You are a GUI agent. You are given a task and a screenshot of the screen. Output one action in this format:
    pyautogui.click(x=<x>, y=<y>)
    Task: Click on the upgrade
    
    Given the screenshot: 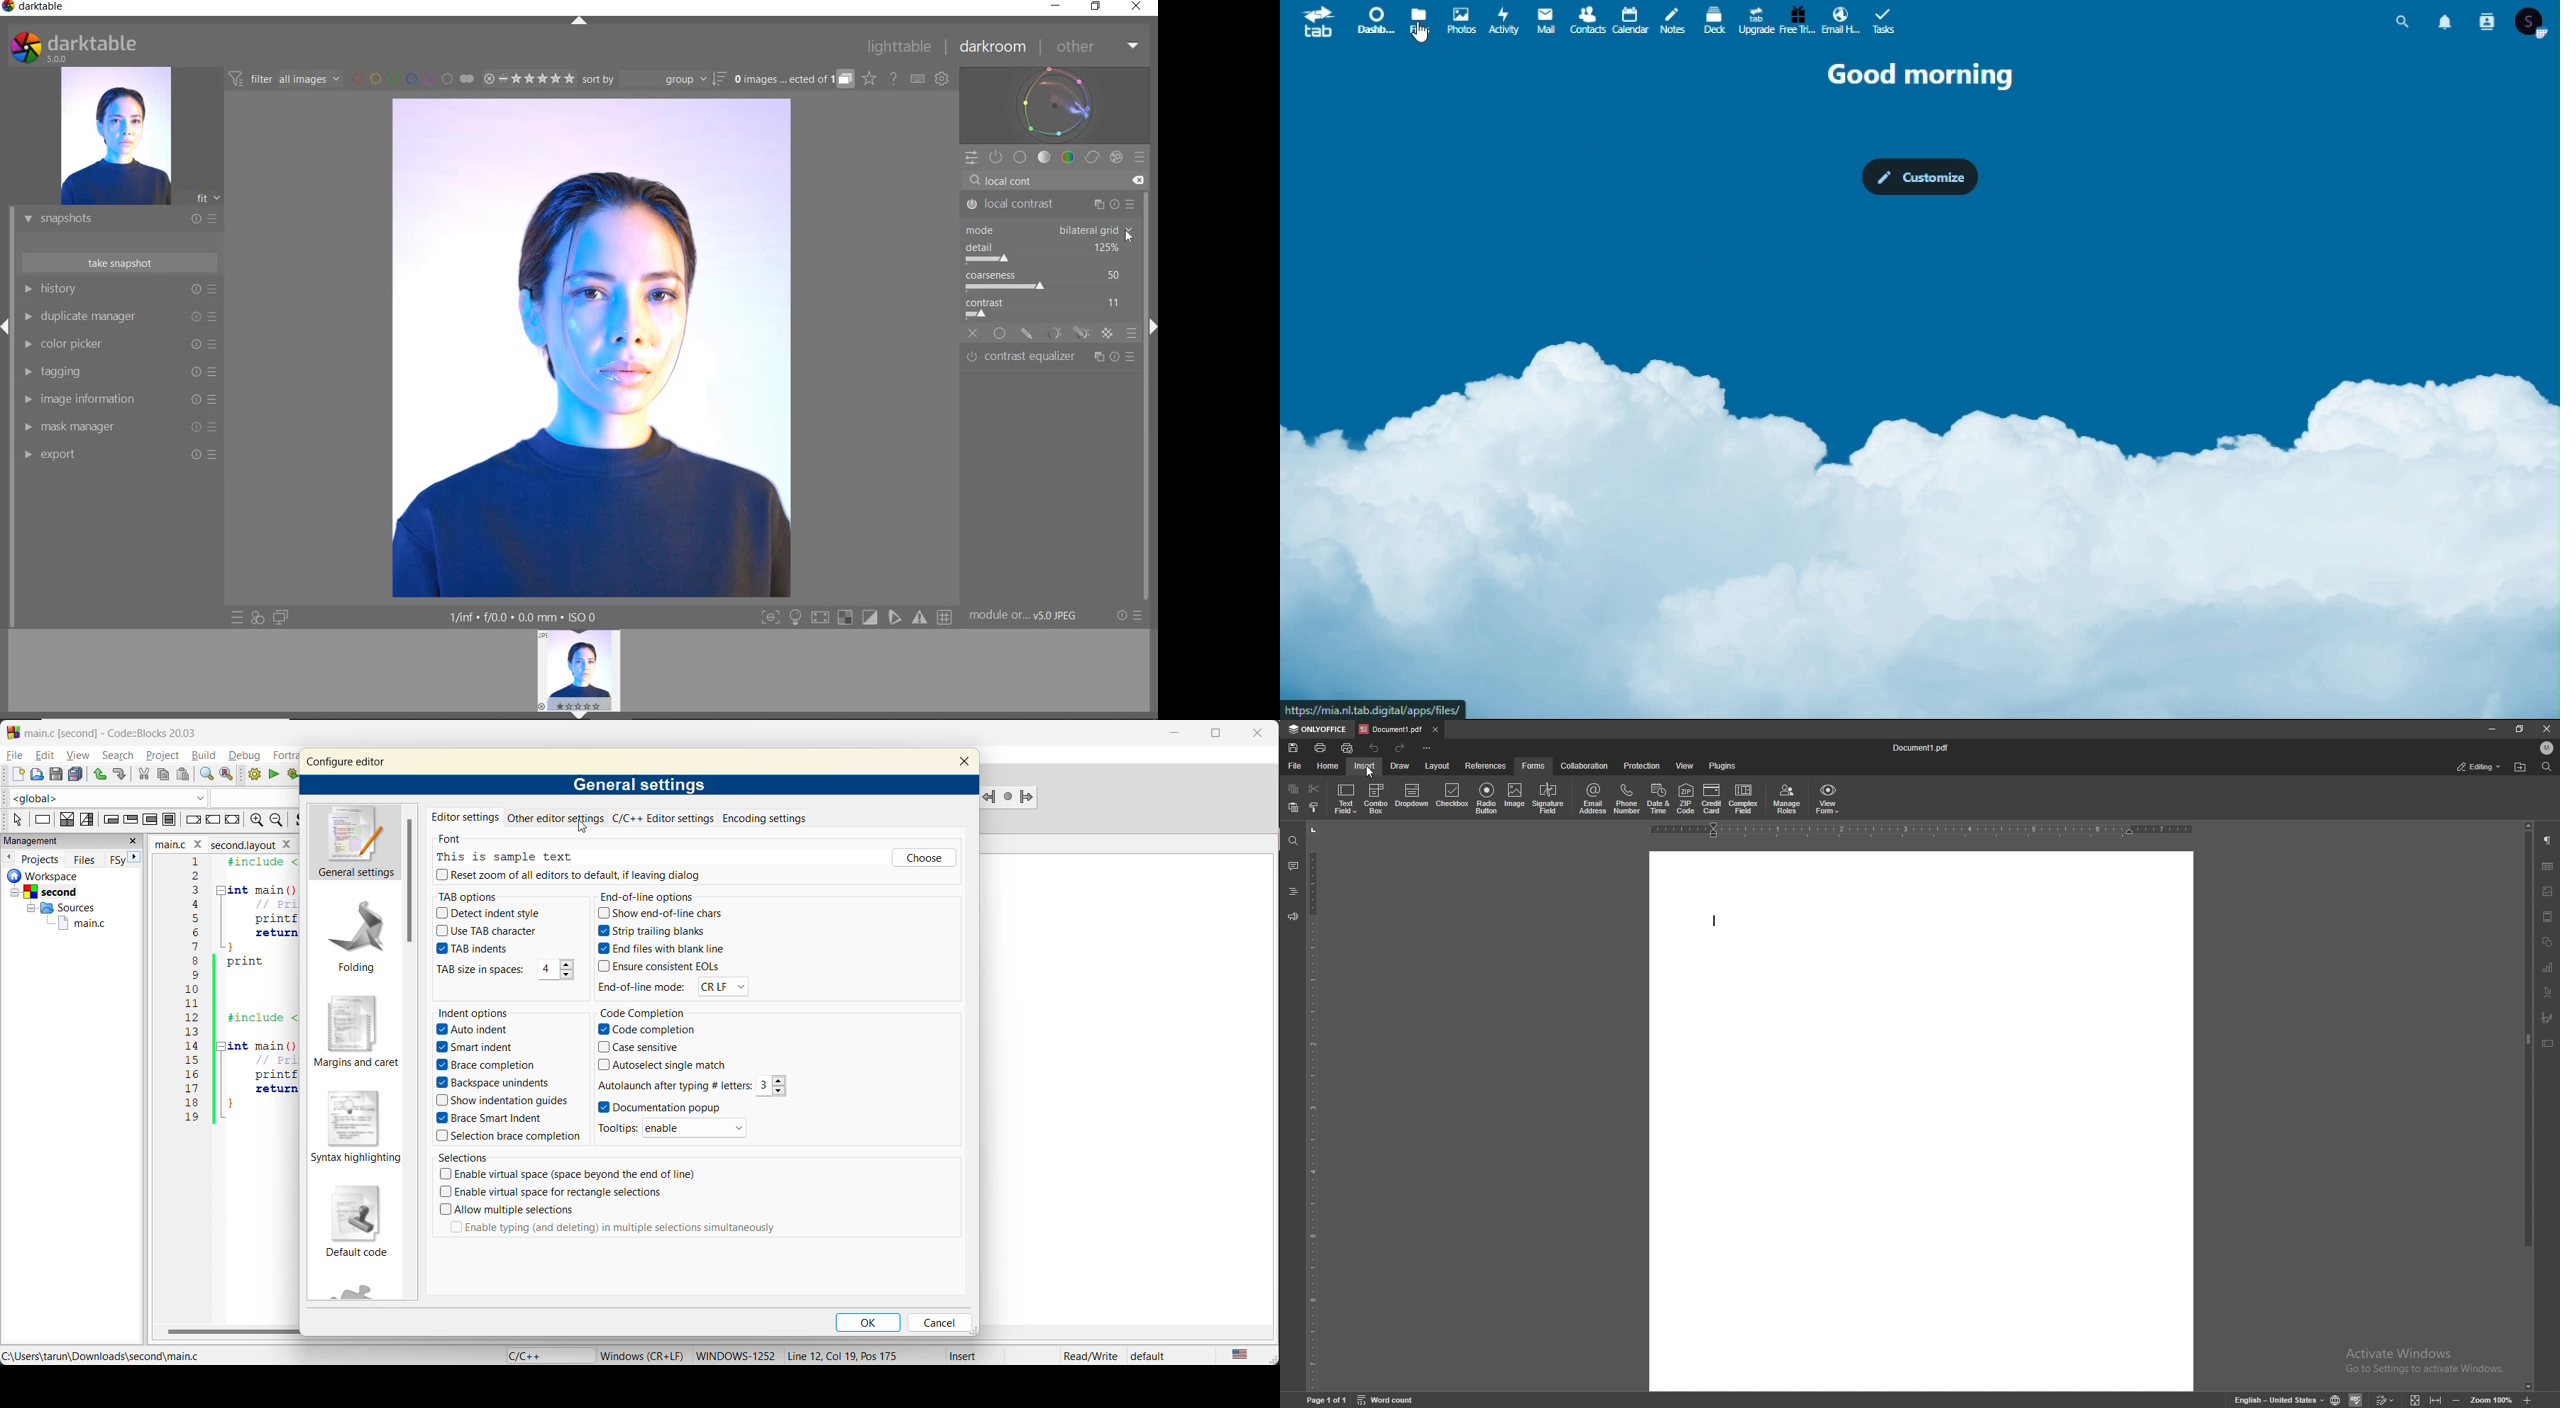 What is the action you would take?
    pyautogui.click(x=1752, y=21)
    